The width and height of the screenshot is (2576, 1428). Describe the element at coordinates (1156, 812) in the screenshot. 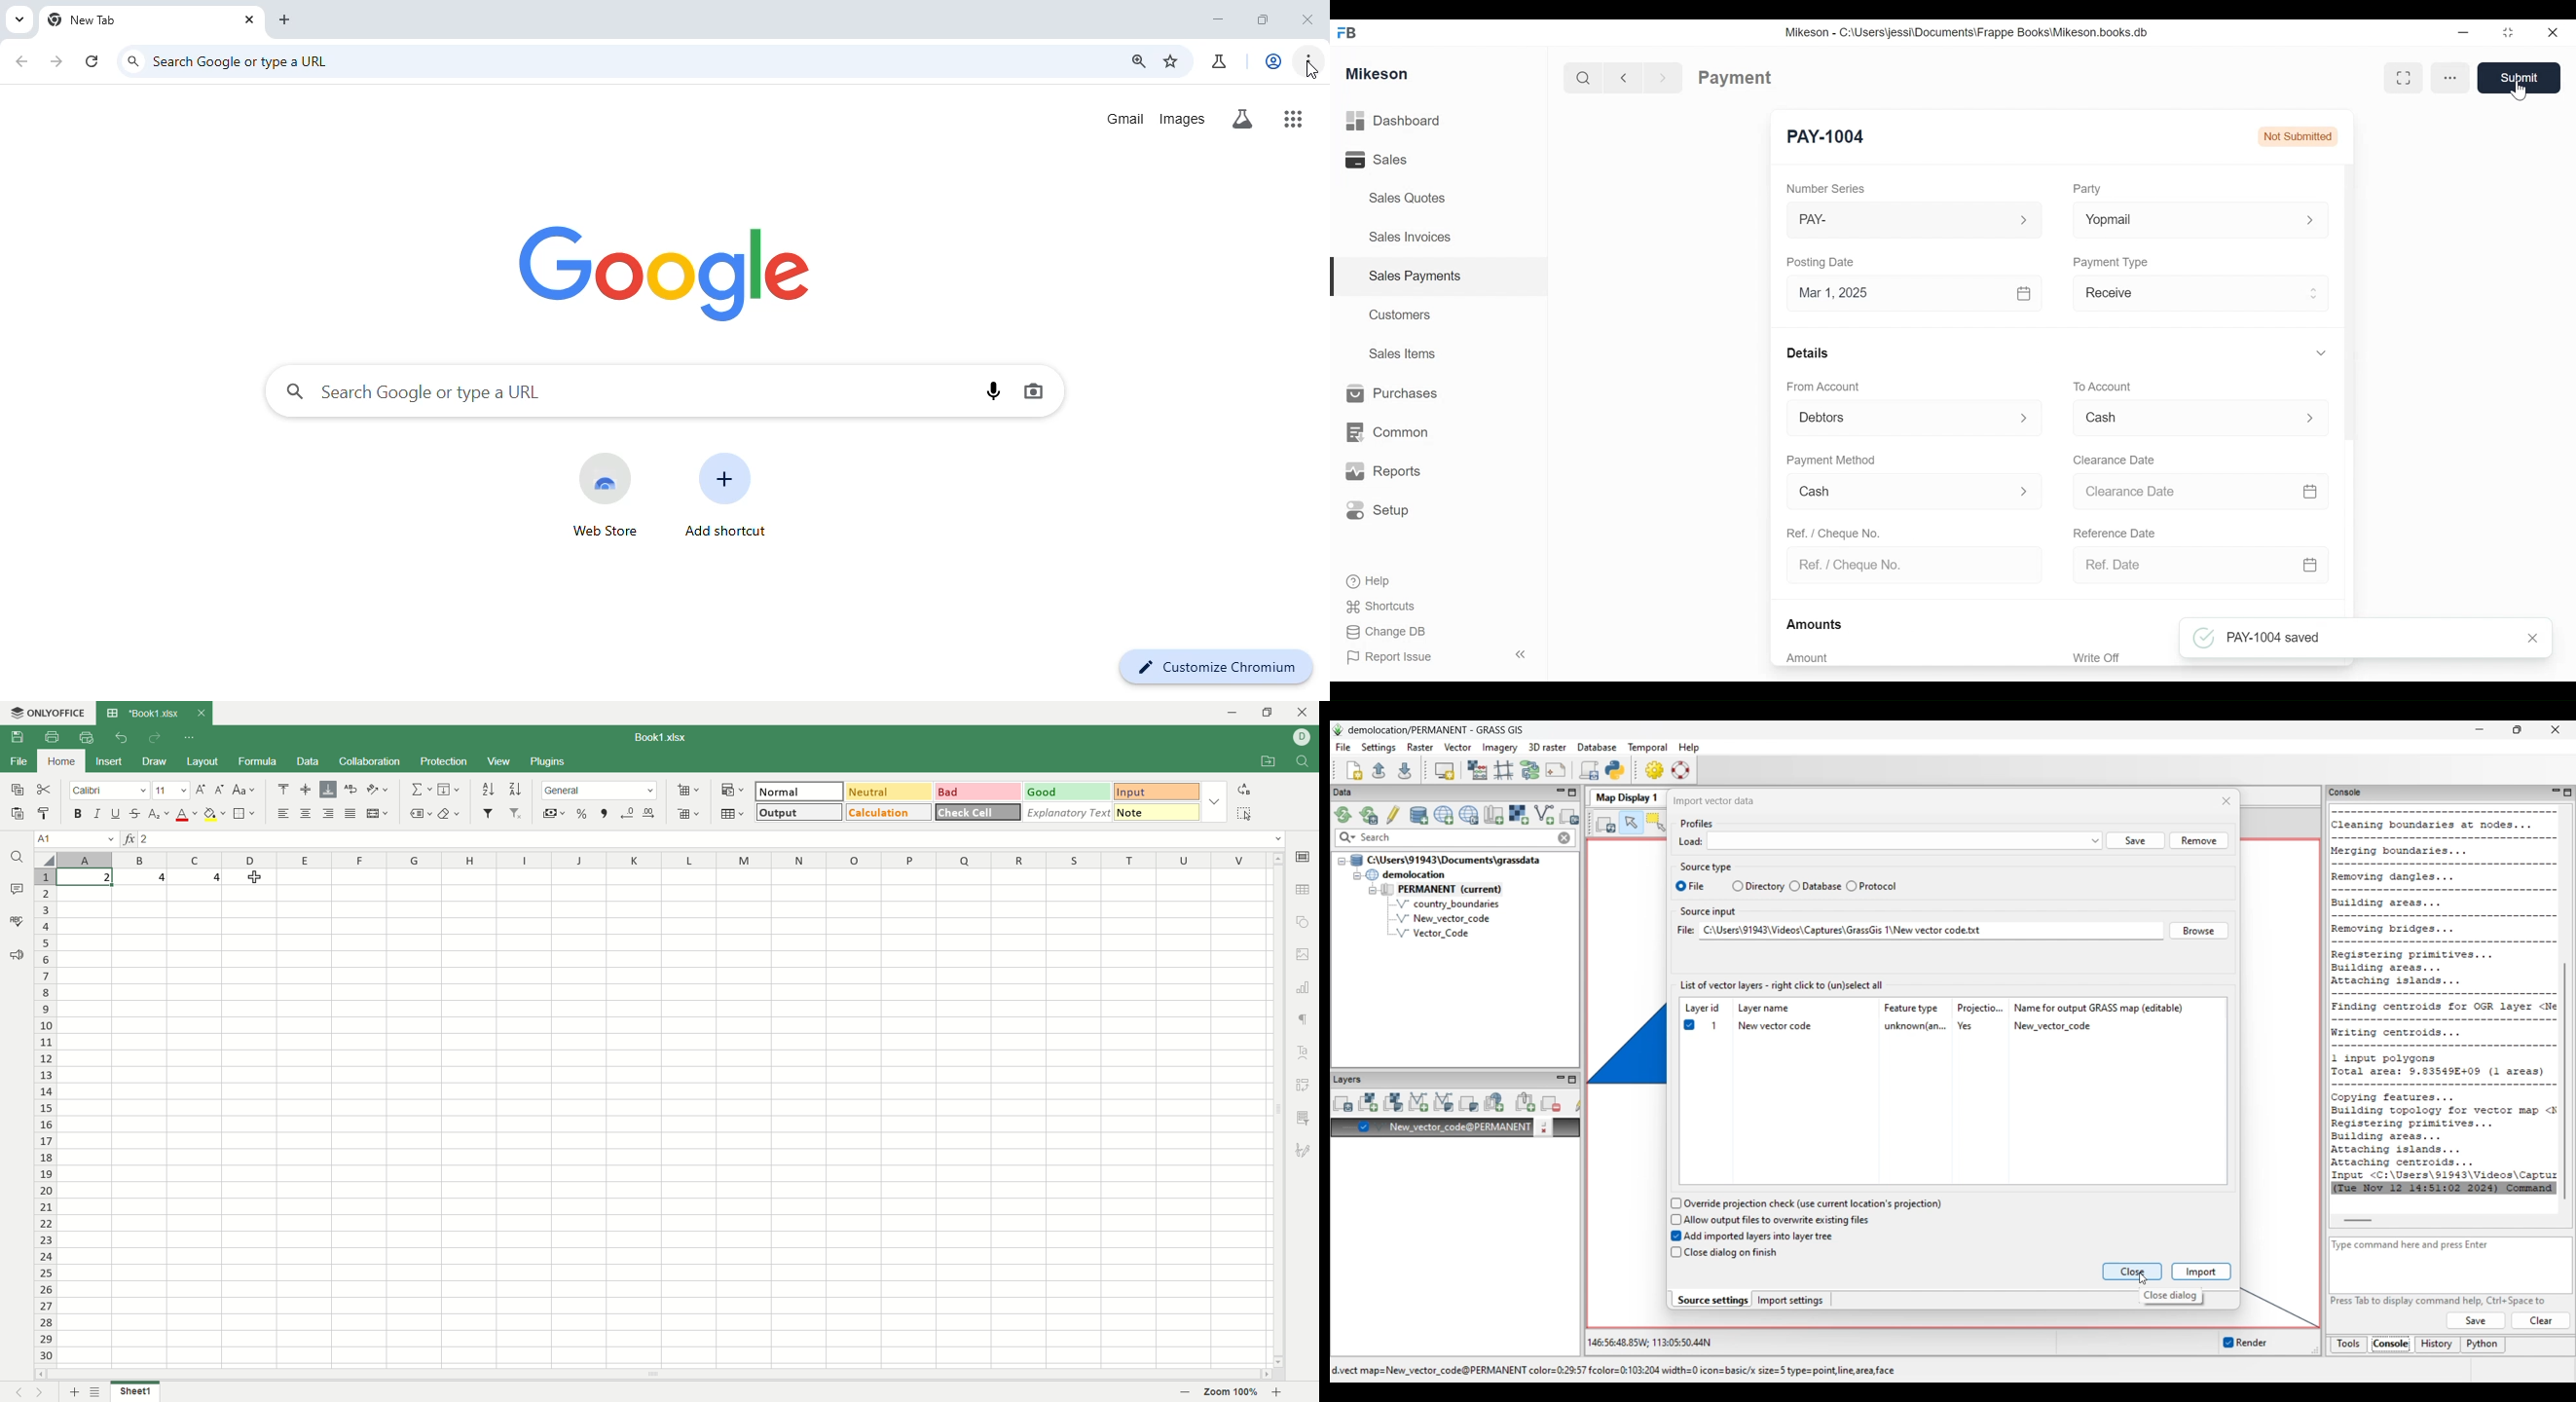

I see `note` at that location.